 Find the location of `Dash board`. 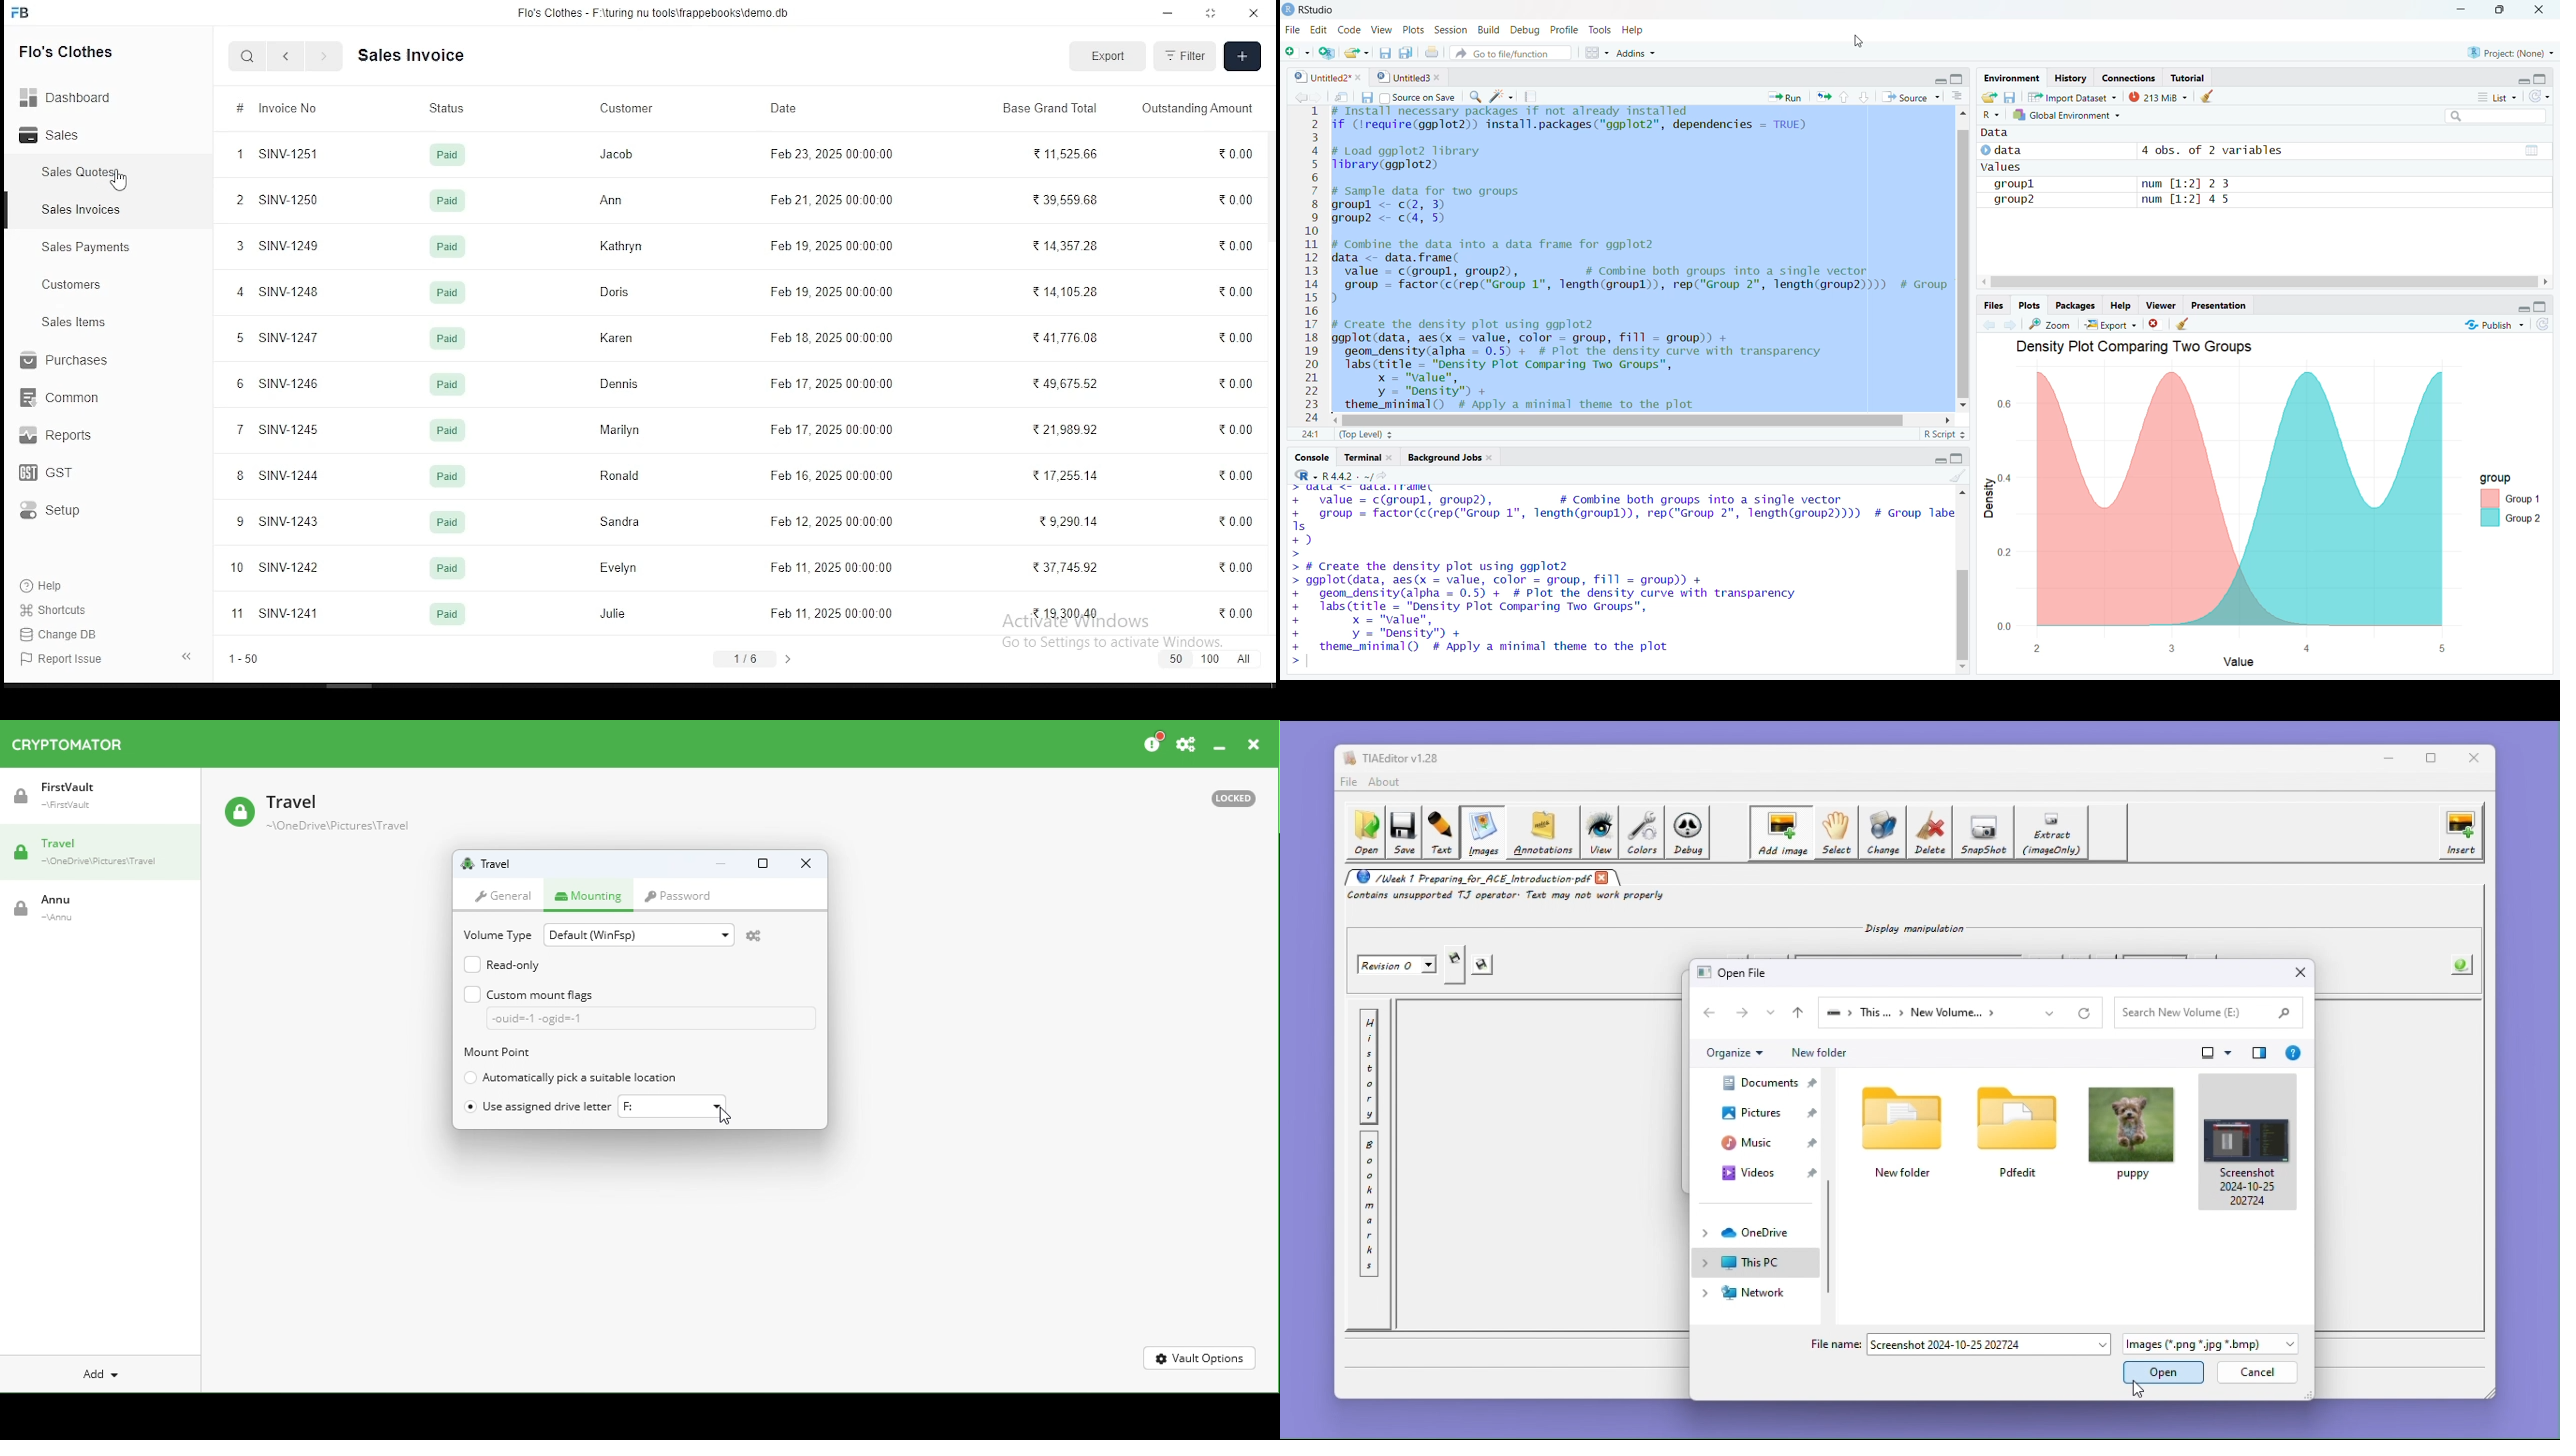

Dash board is located at coordinates (407, 56).